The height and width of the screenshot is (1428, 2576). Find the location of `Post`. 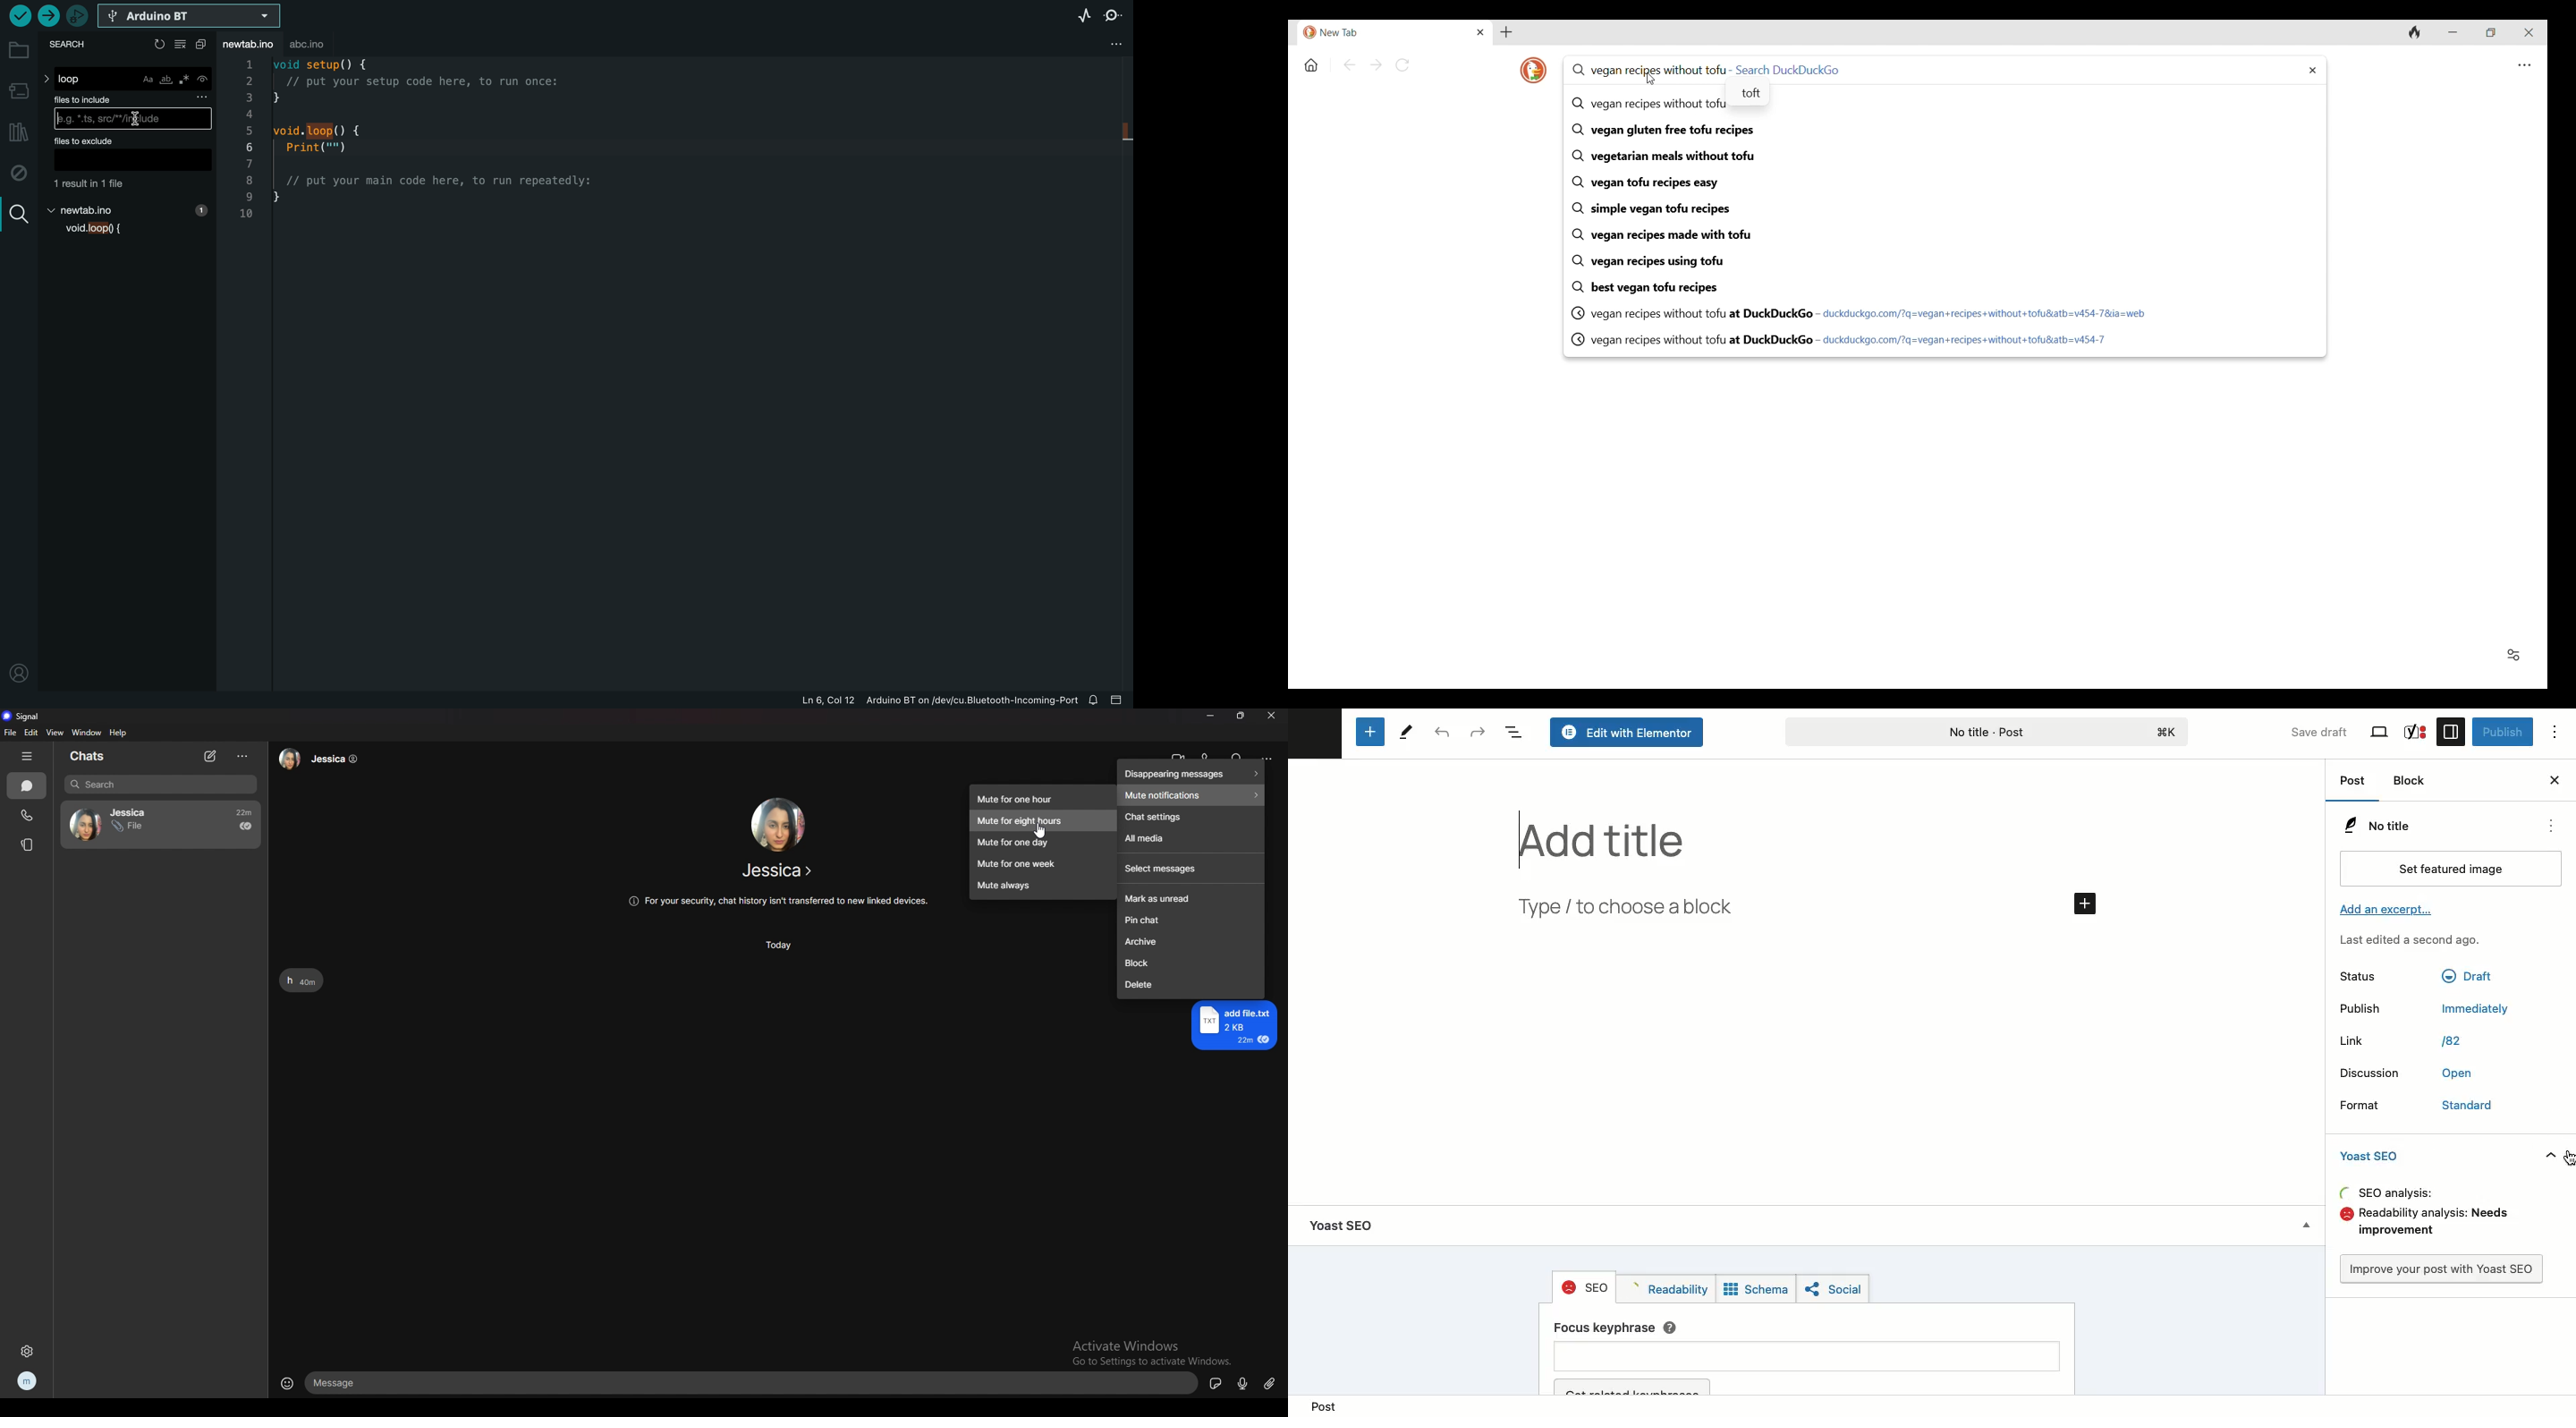

Post is located at coordinates (1322, 1403).